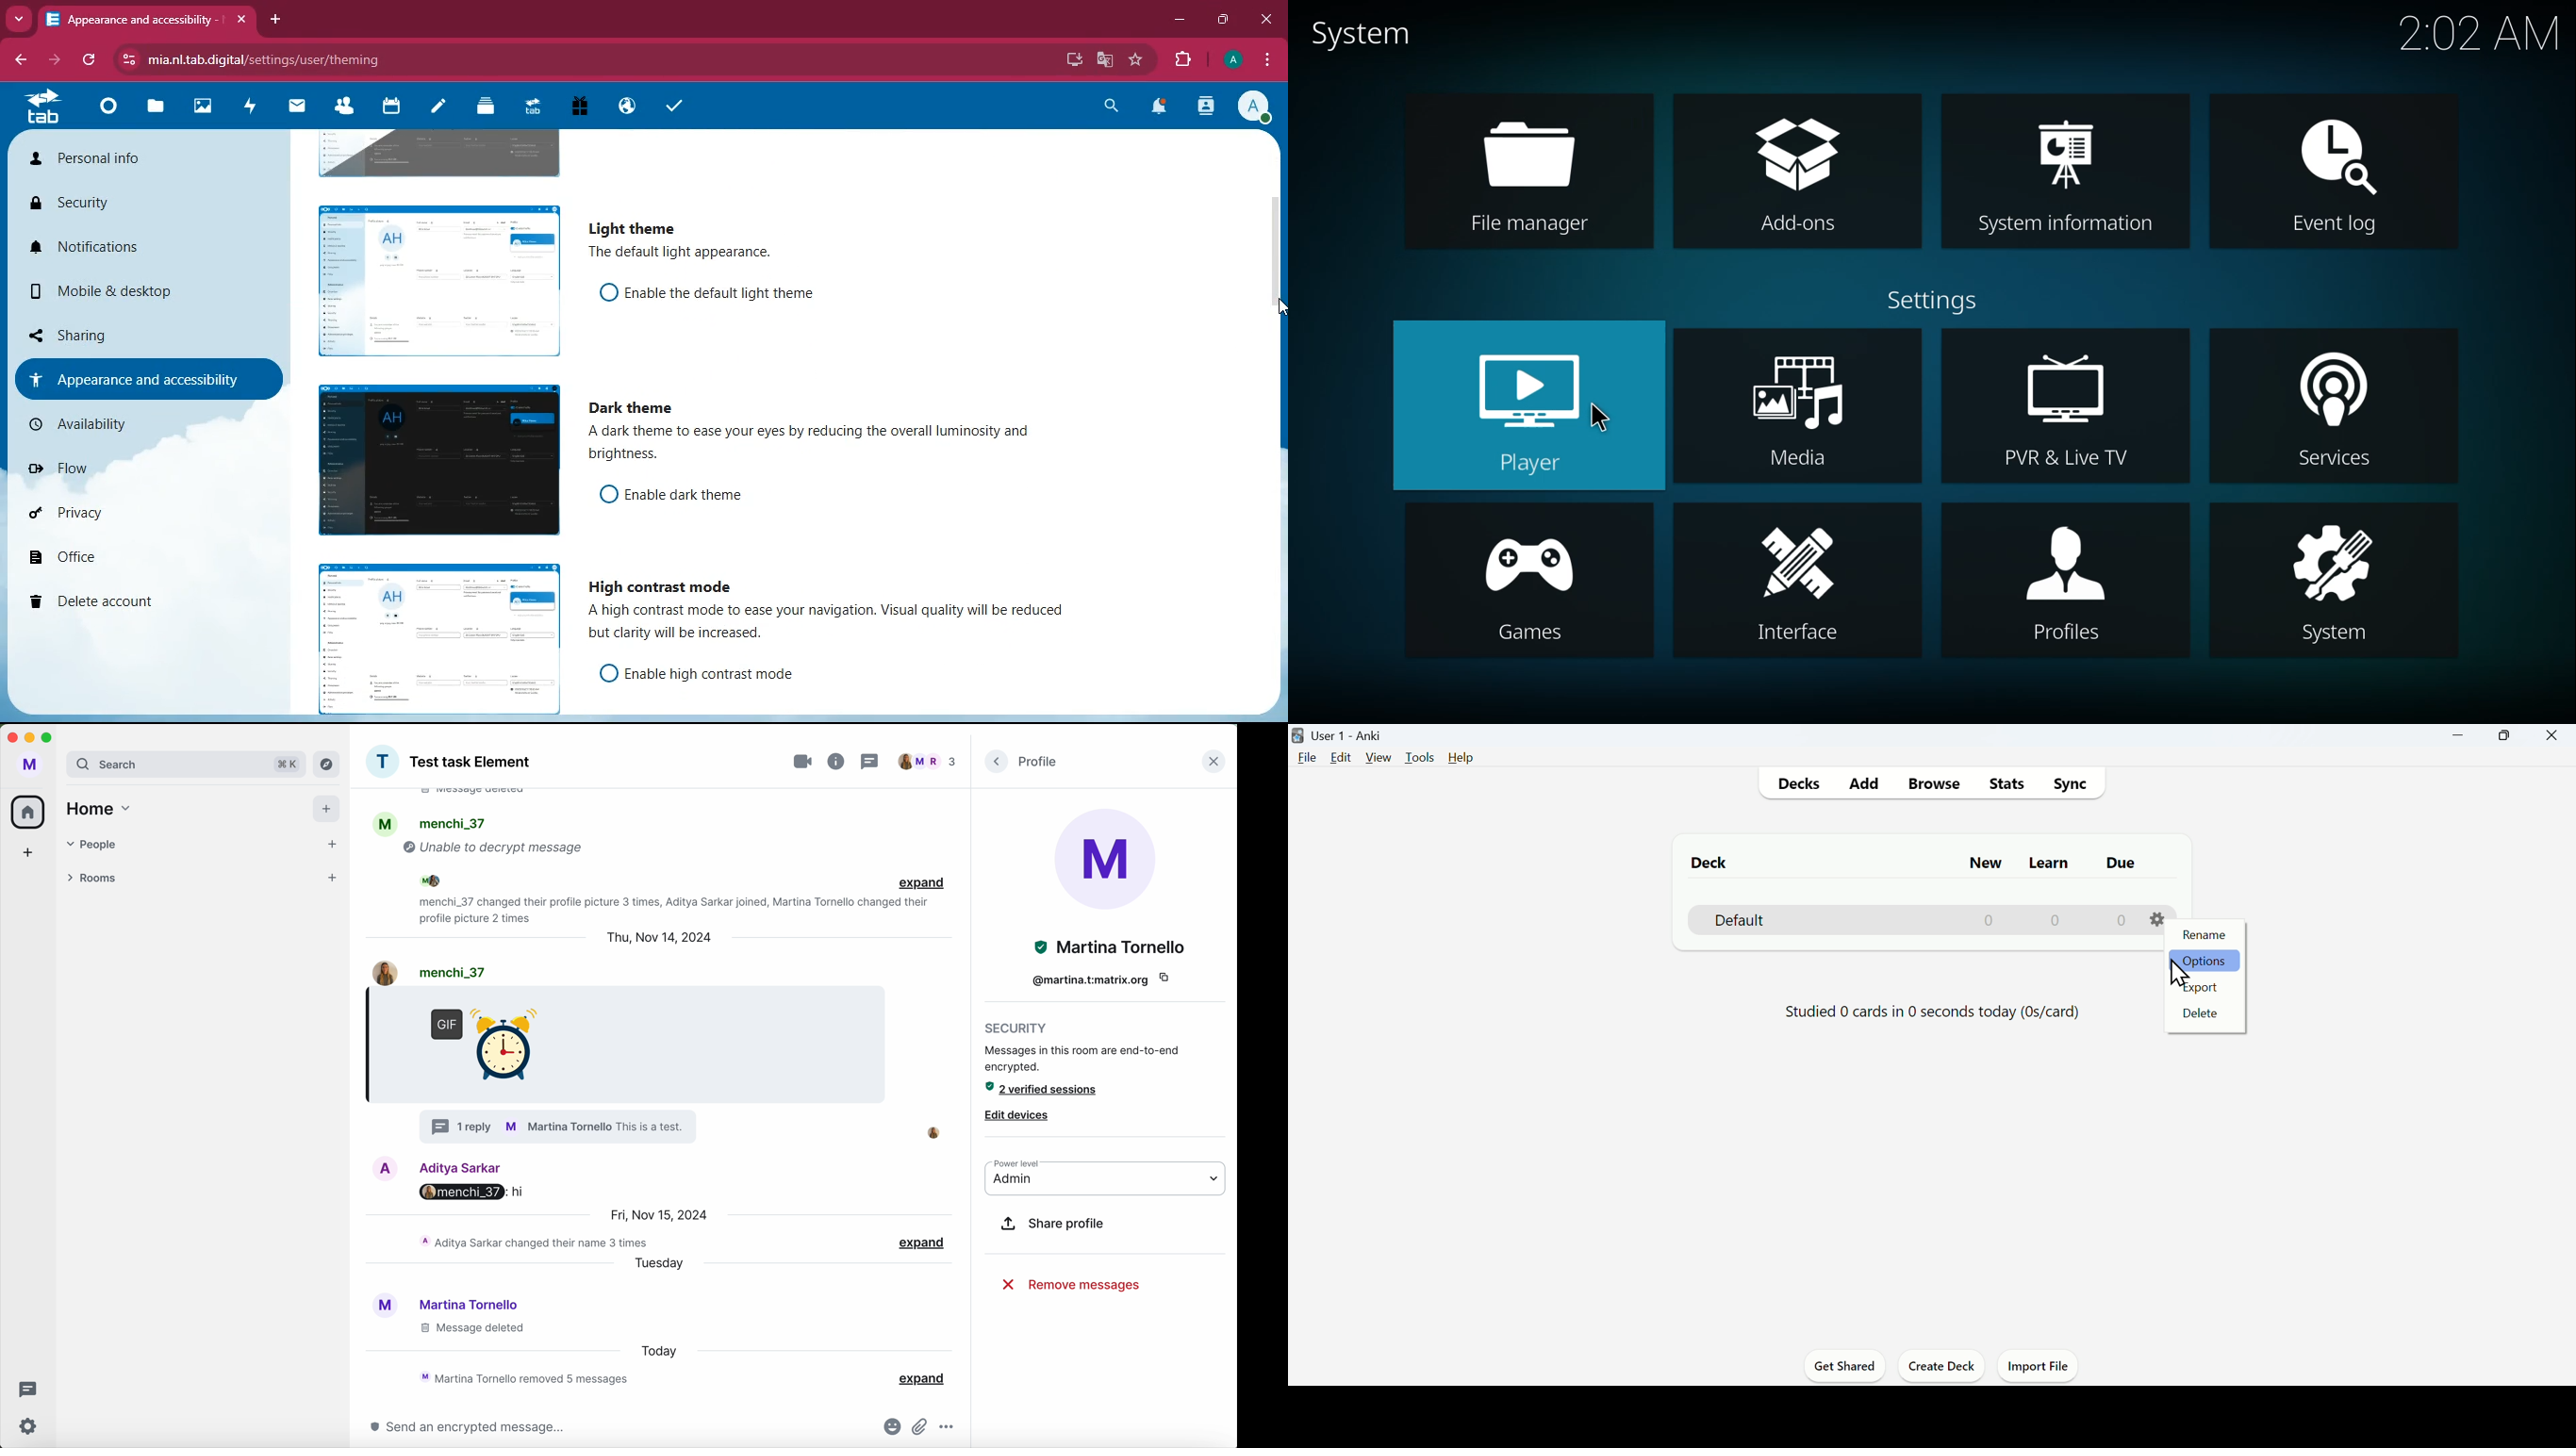  What do you see at coordinates (326, 809) in the screenshot?
I see `add` at bounding box center [326, 809].